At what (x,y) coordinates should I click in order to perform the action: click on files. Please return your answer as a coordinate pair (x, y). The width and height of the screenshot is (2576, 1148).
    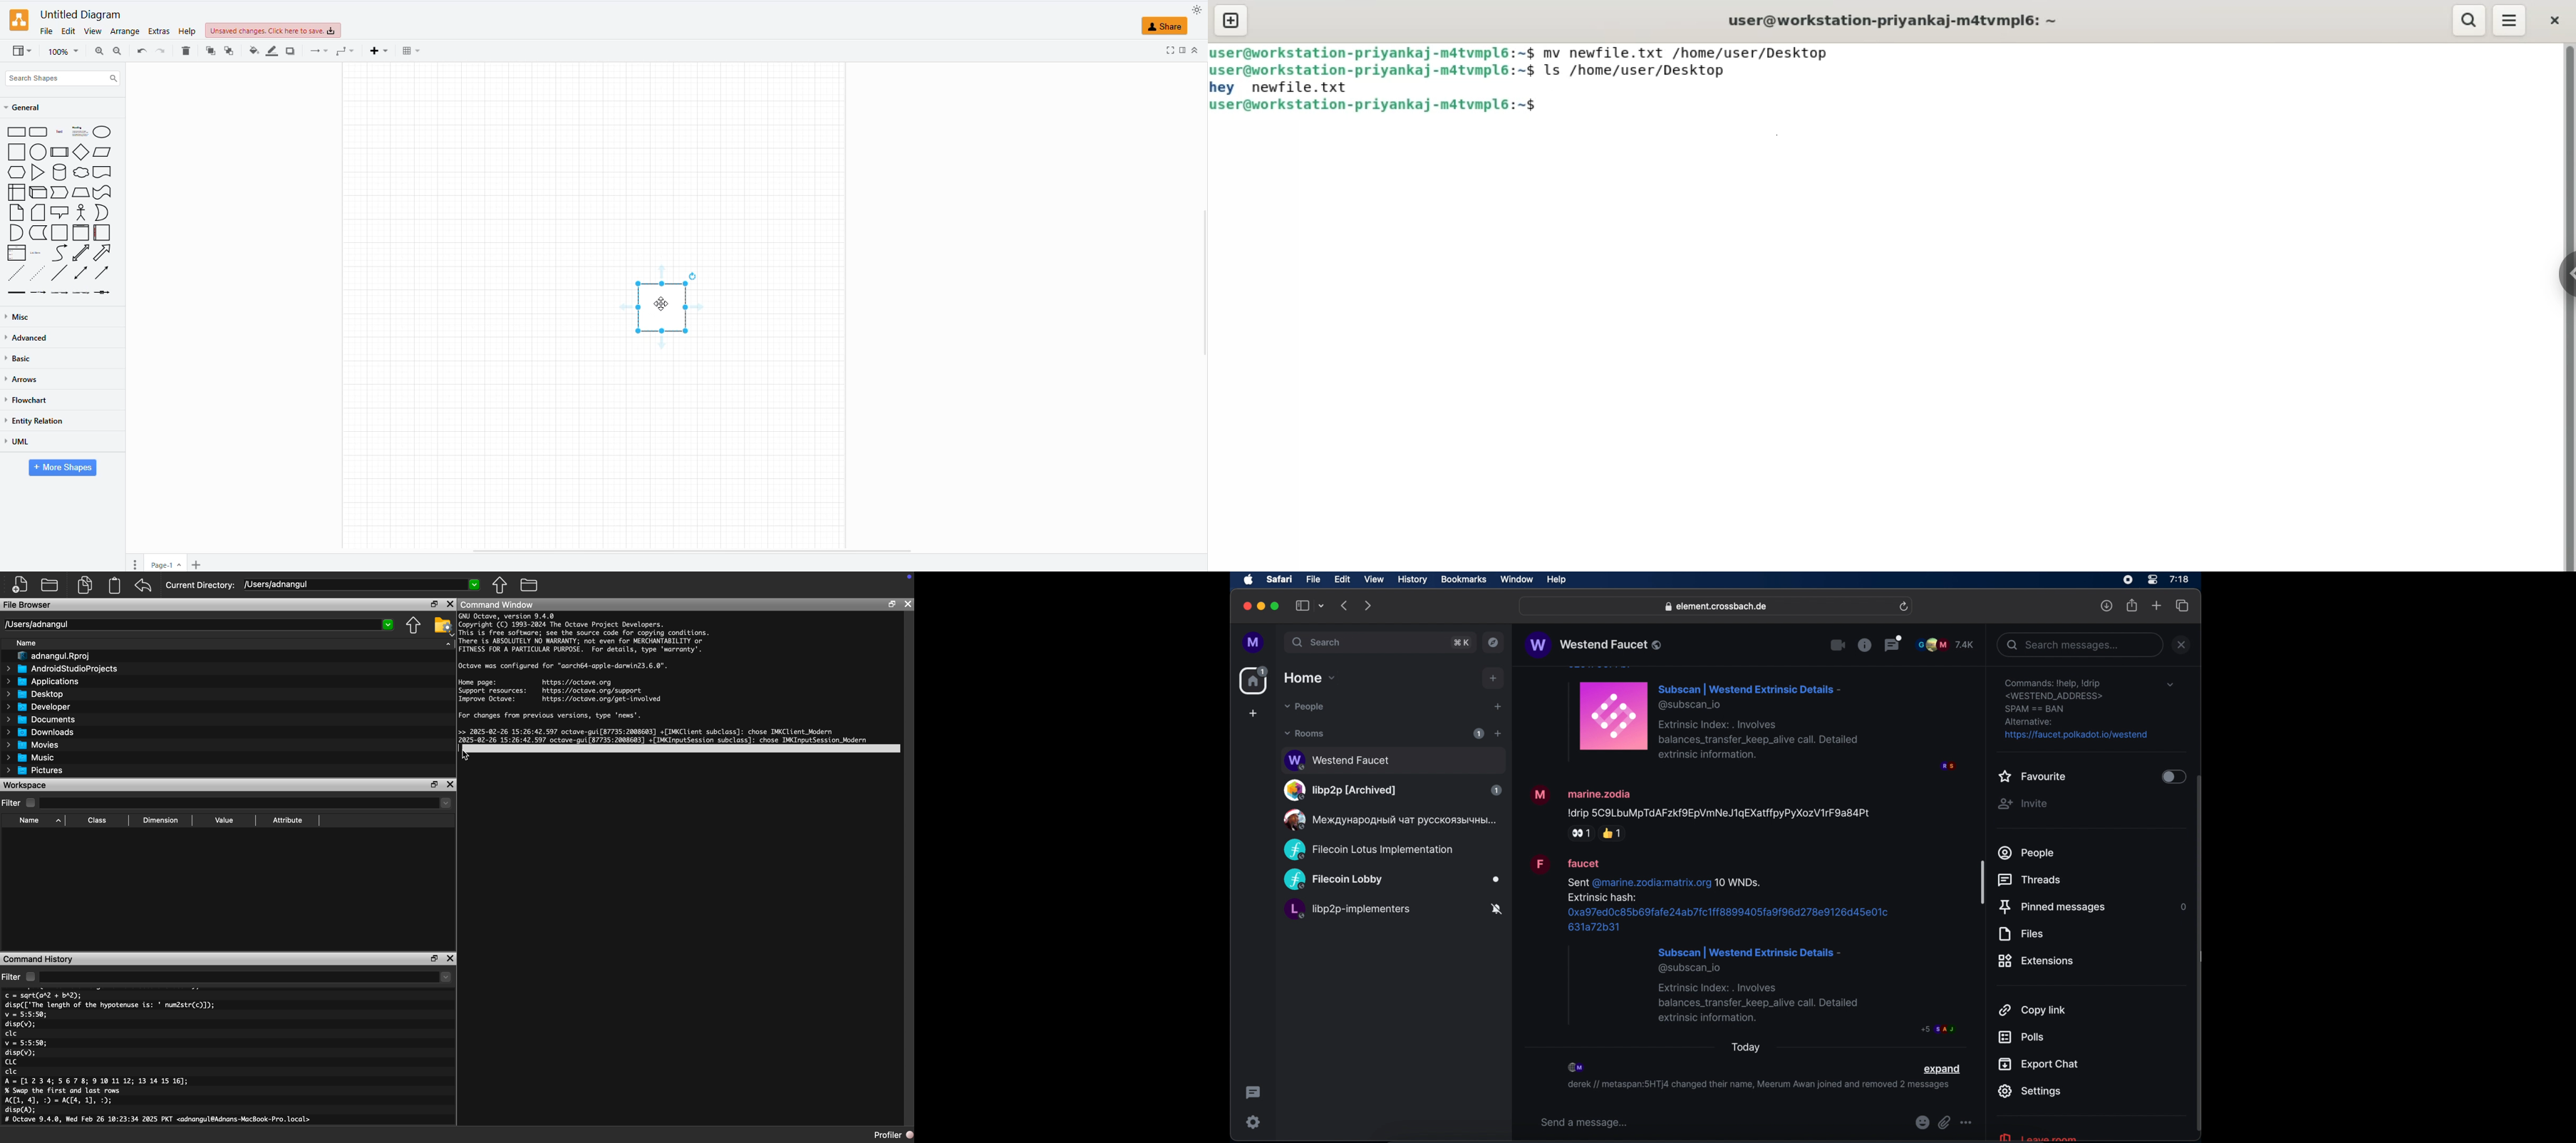
    Looking at the image, I should click on (2021, 934).